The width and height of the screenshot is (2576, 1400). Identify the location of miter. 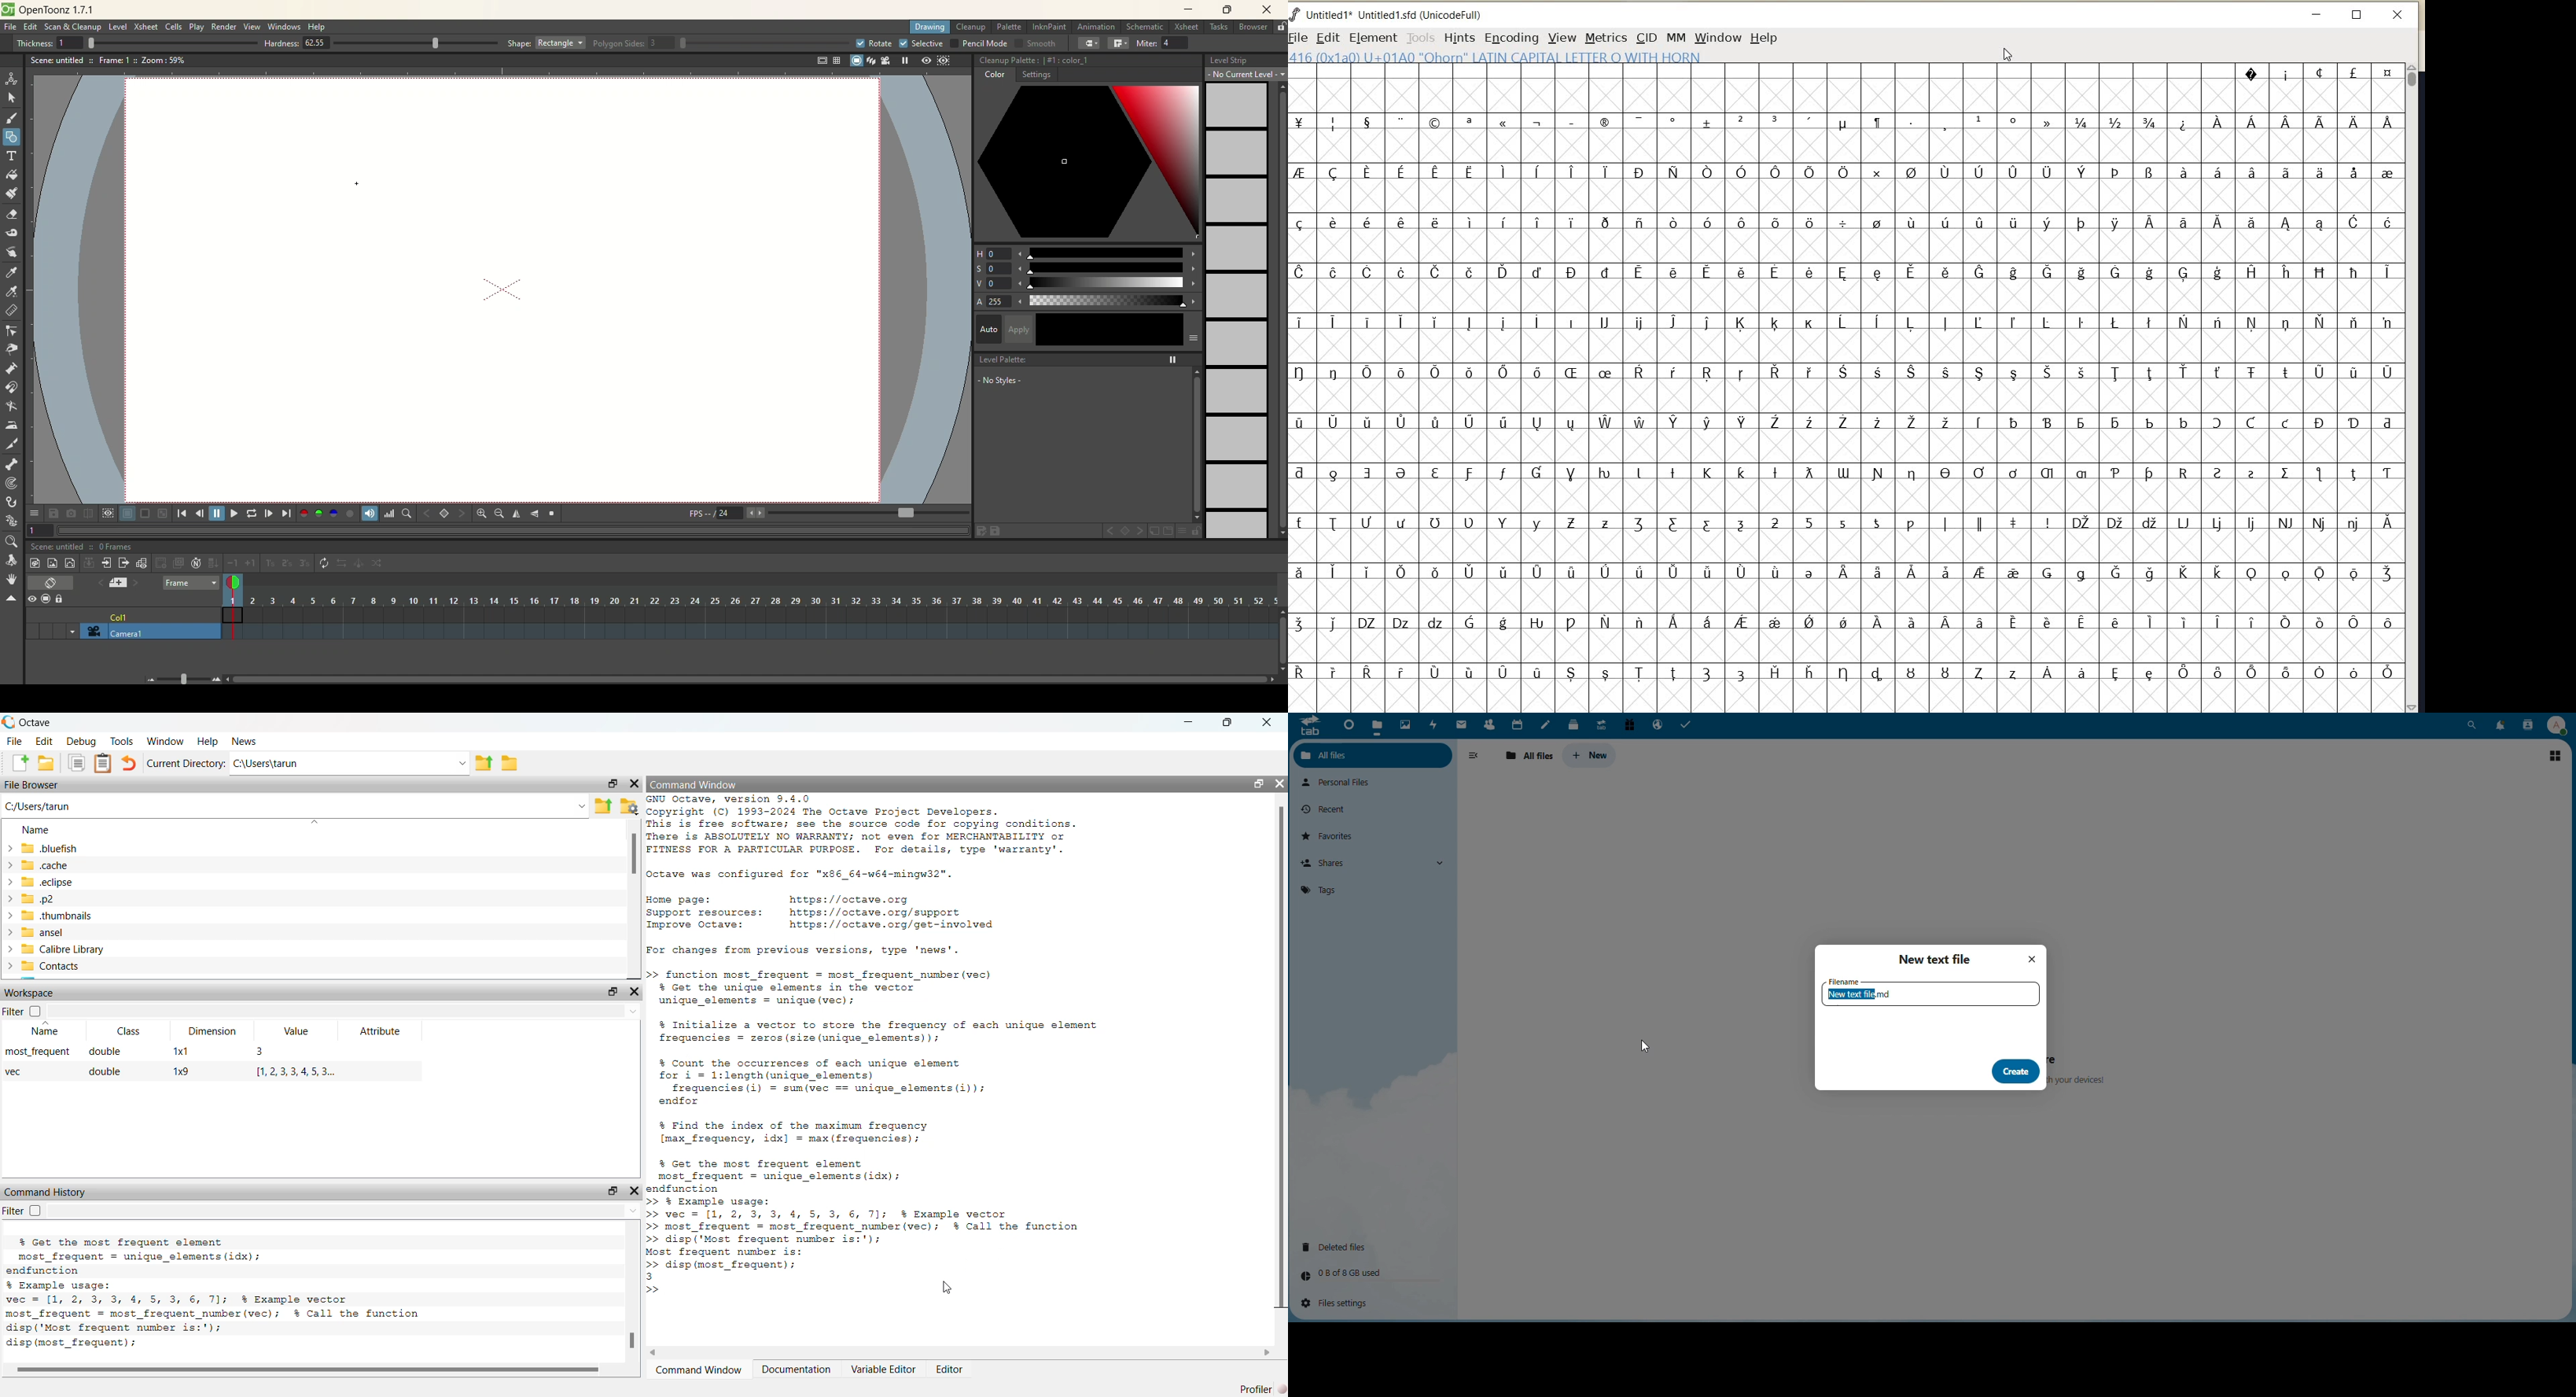
(1165, 43).